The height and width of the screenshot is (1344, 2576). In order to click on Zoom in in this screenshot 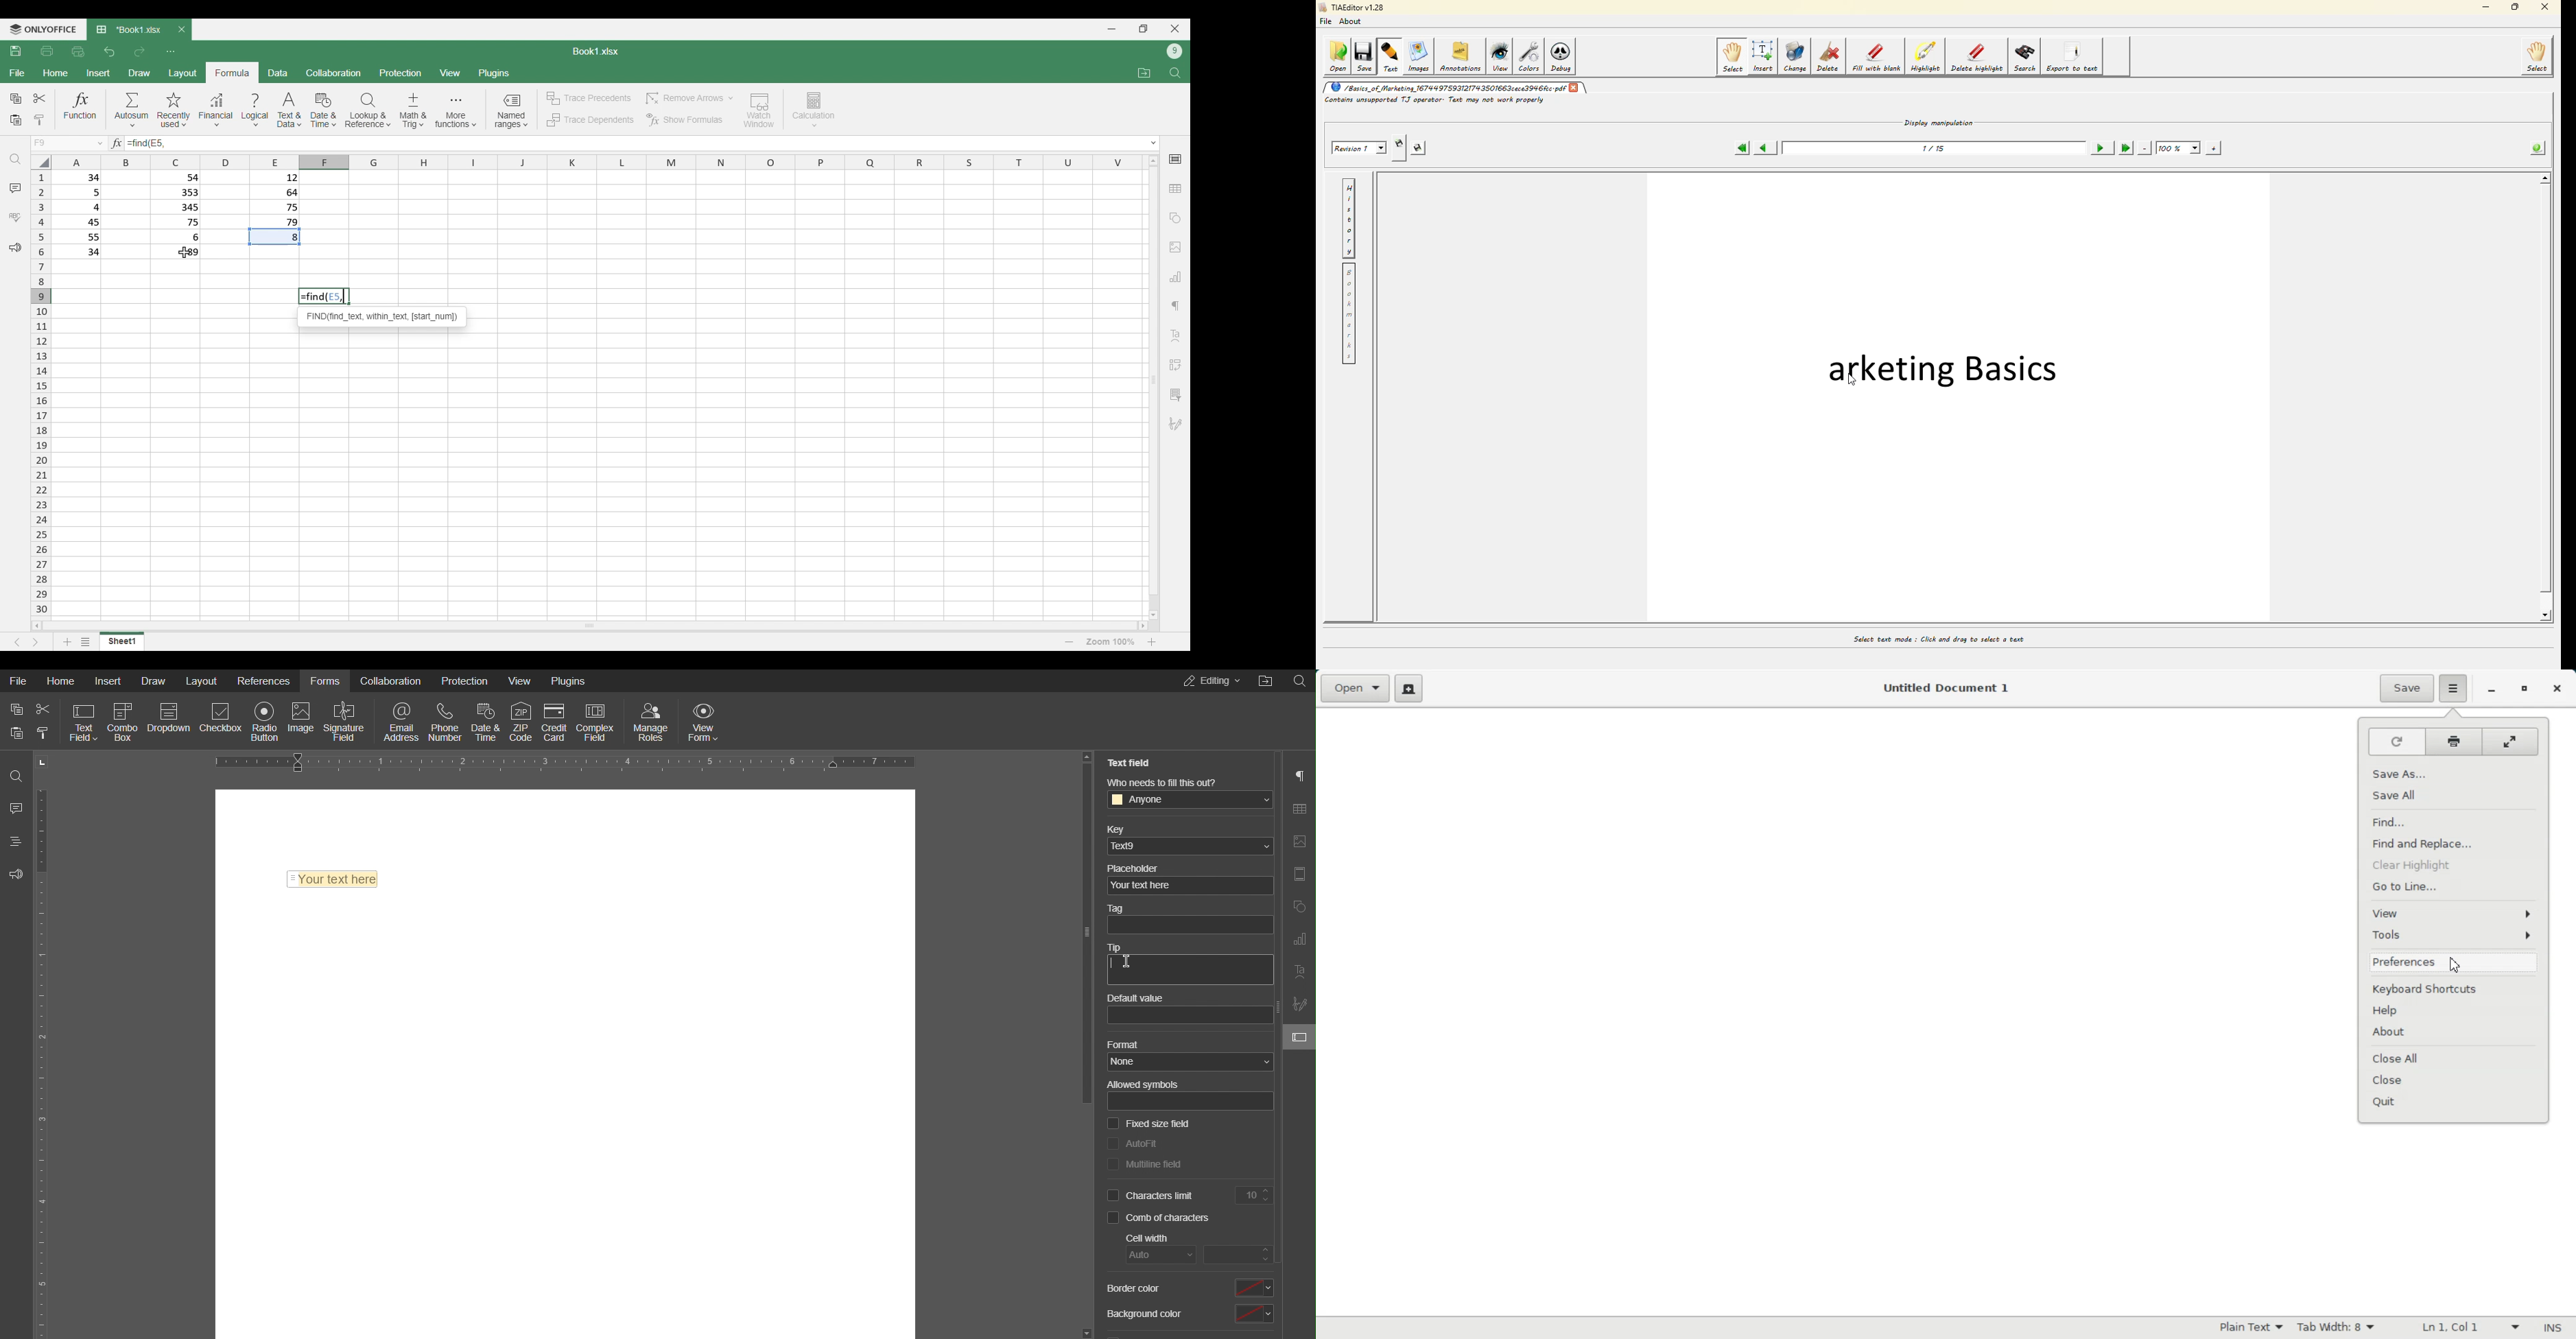, I will do `click(1152, 642)`.